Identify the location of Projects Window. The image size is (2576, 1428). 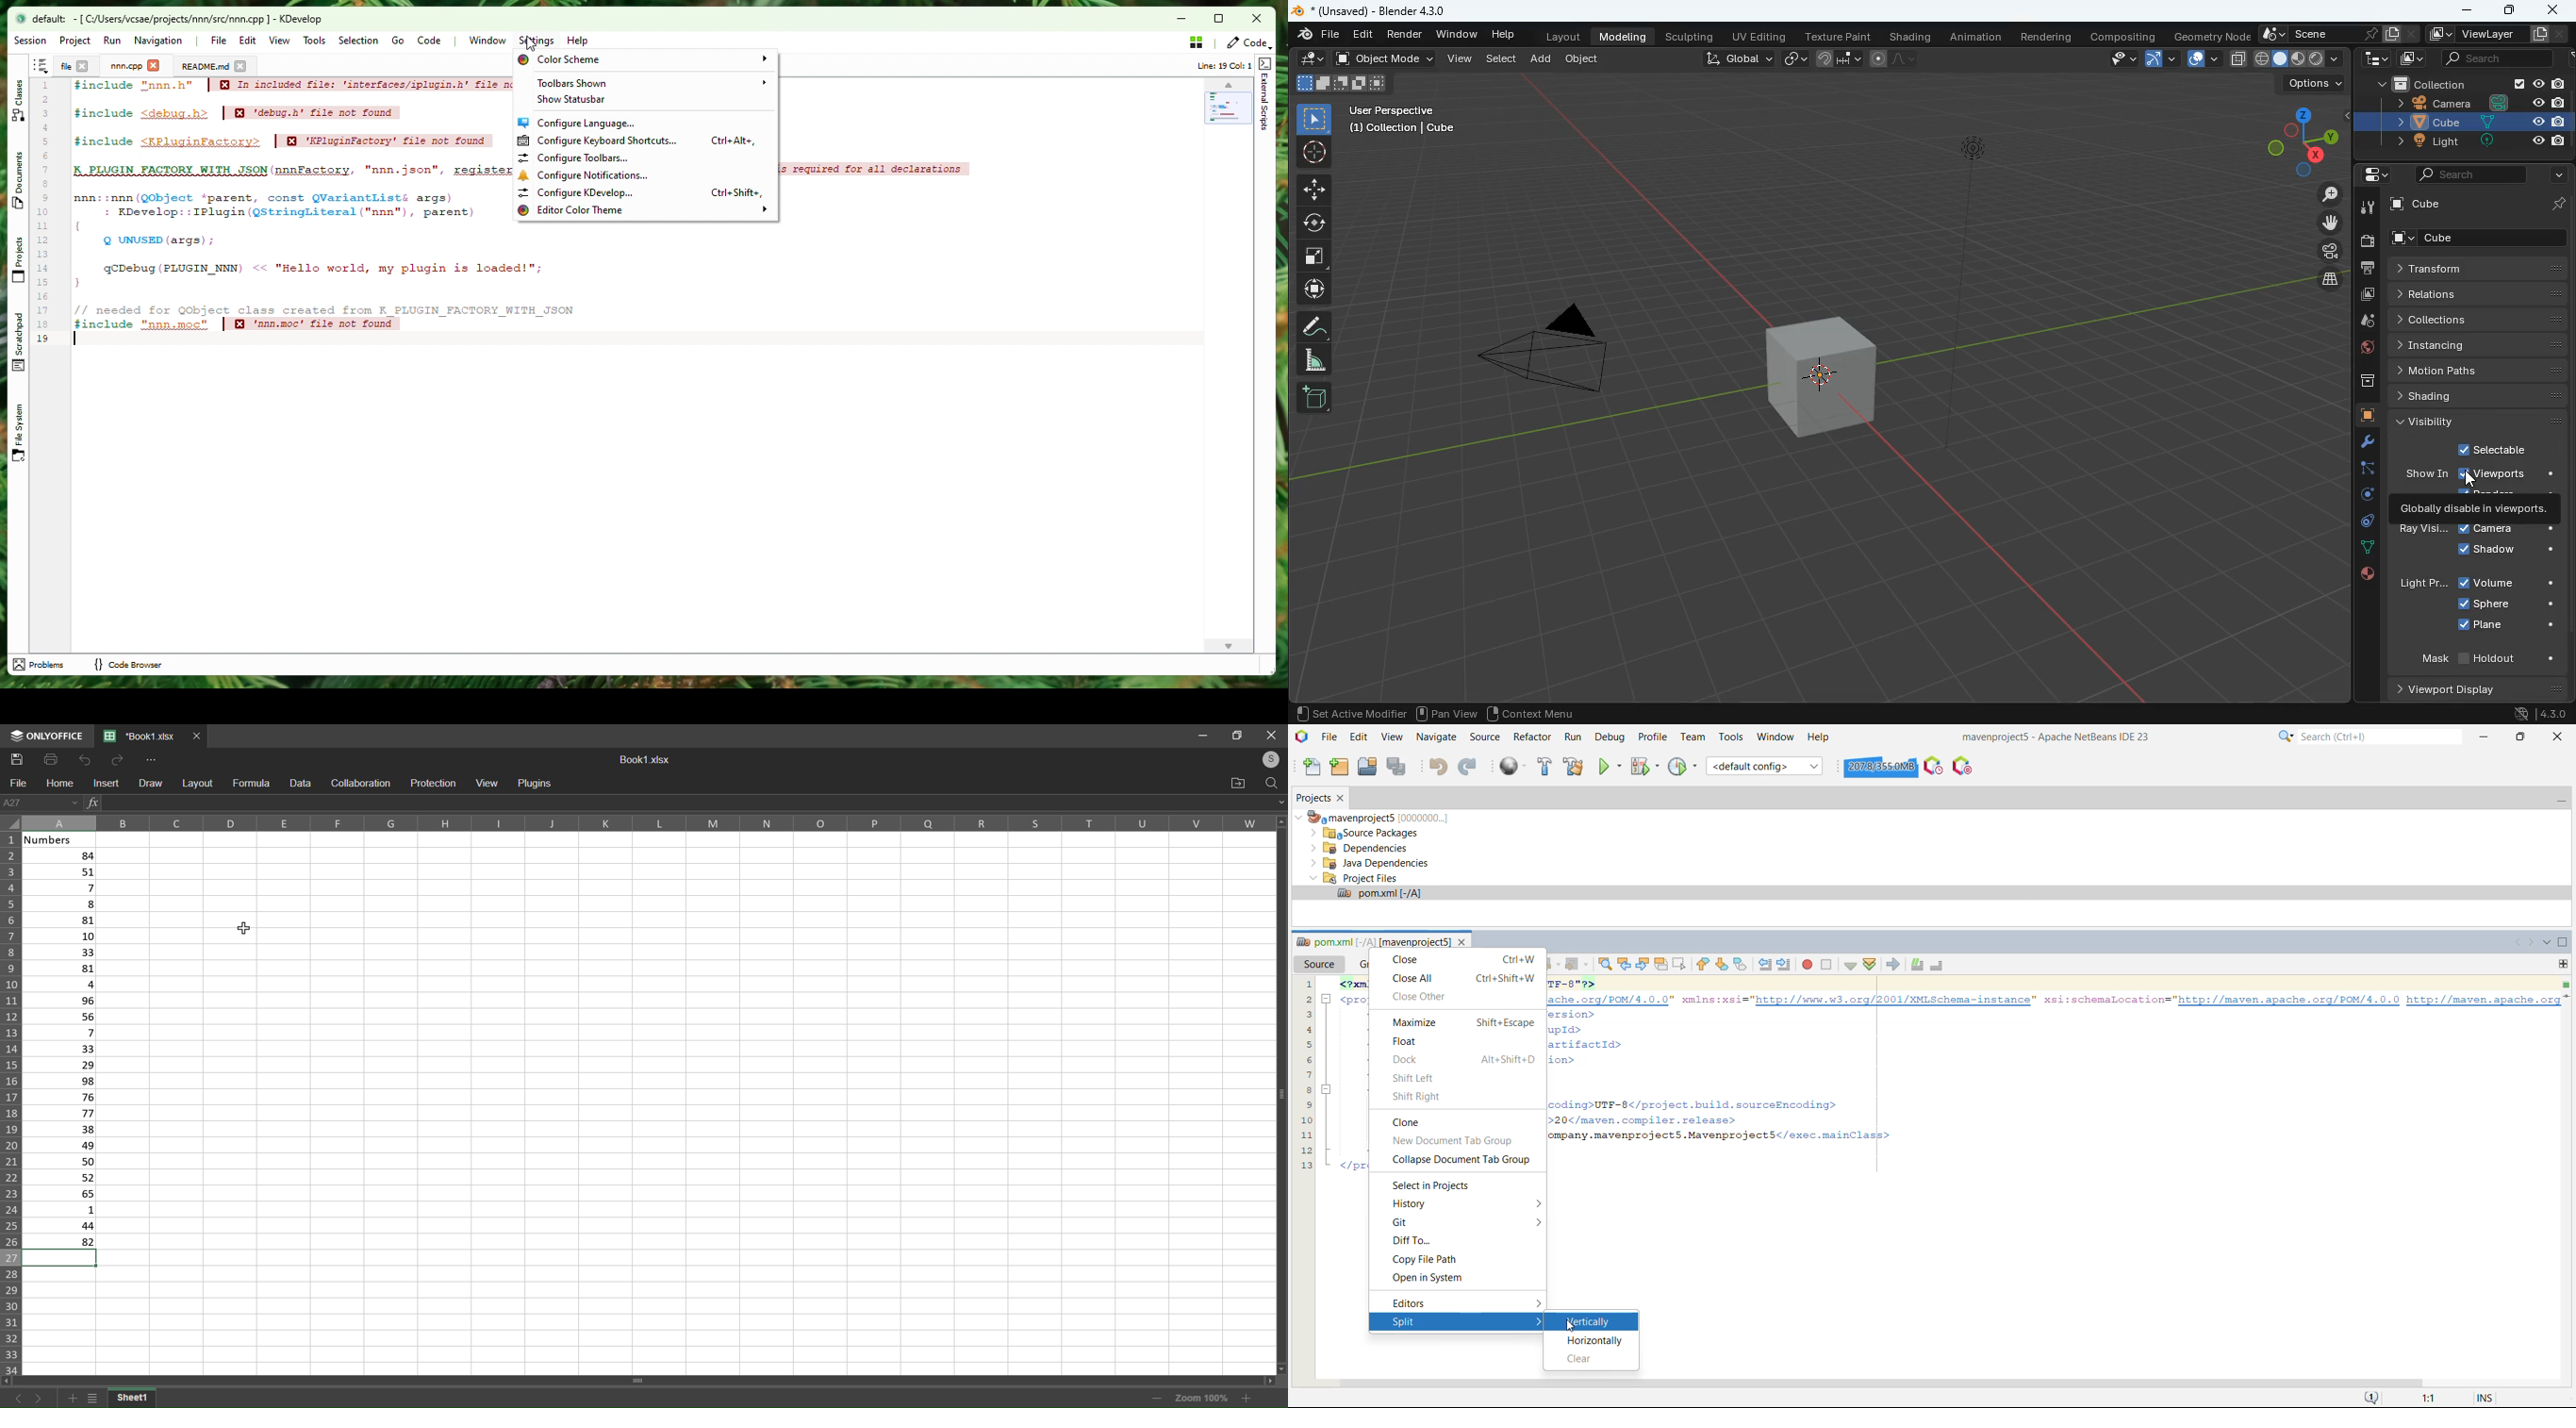
(1311, 798).